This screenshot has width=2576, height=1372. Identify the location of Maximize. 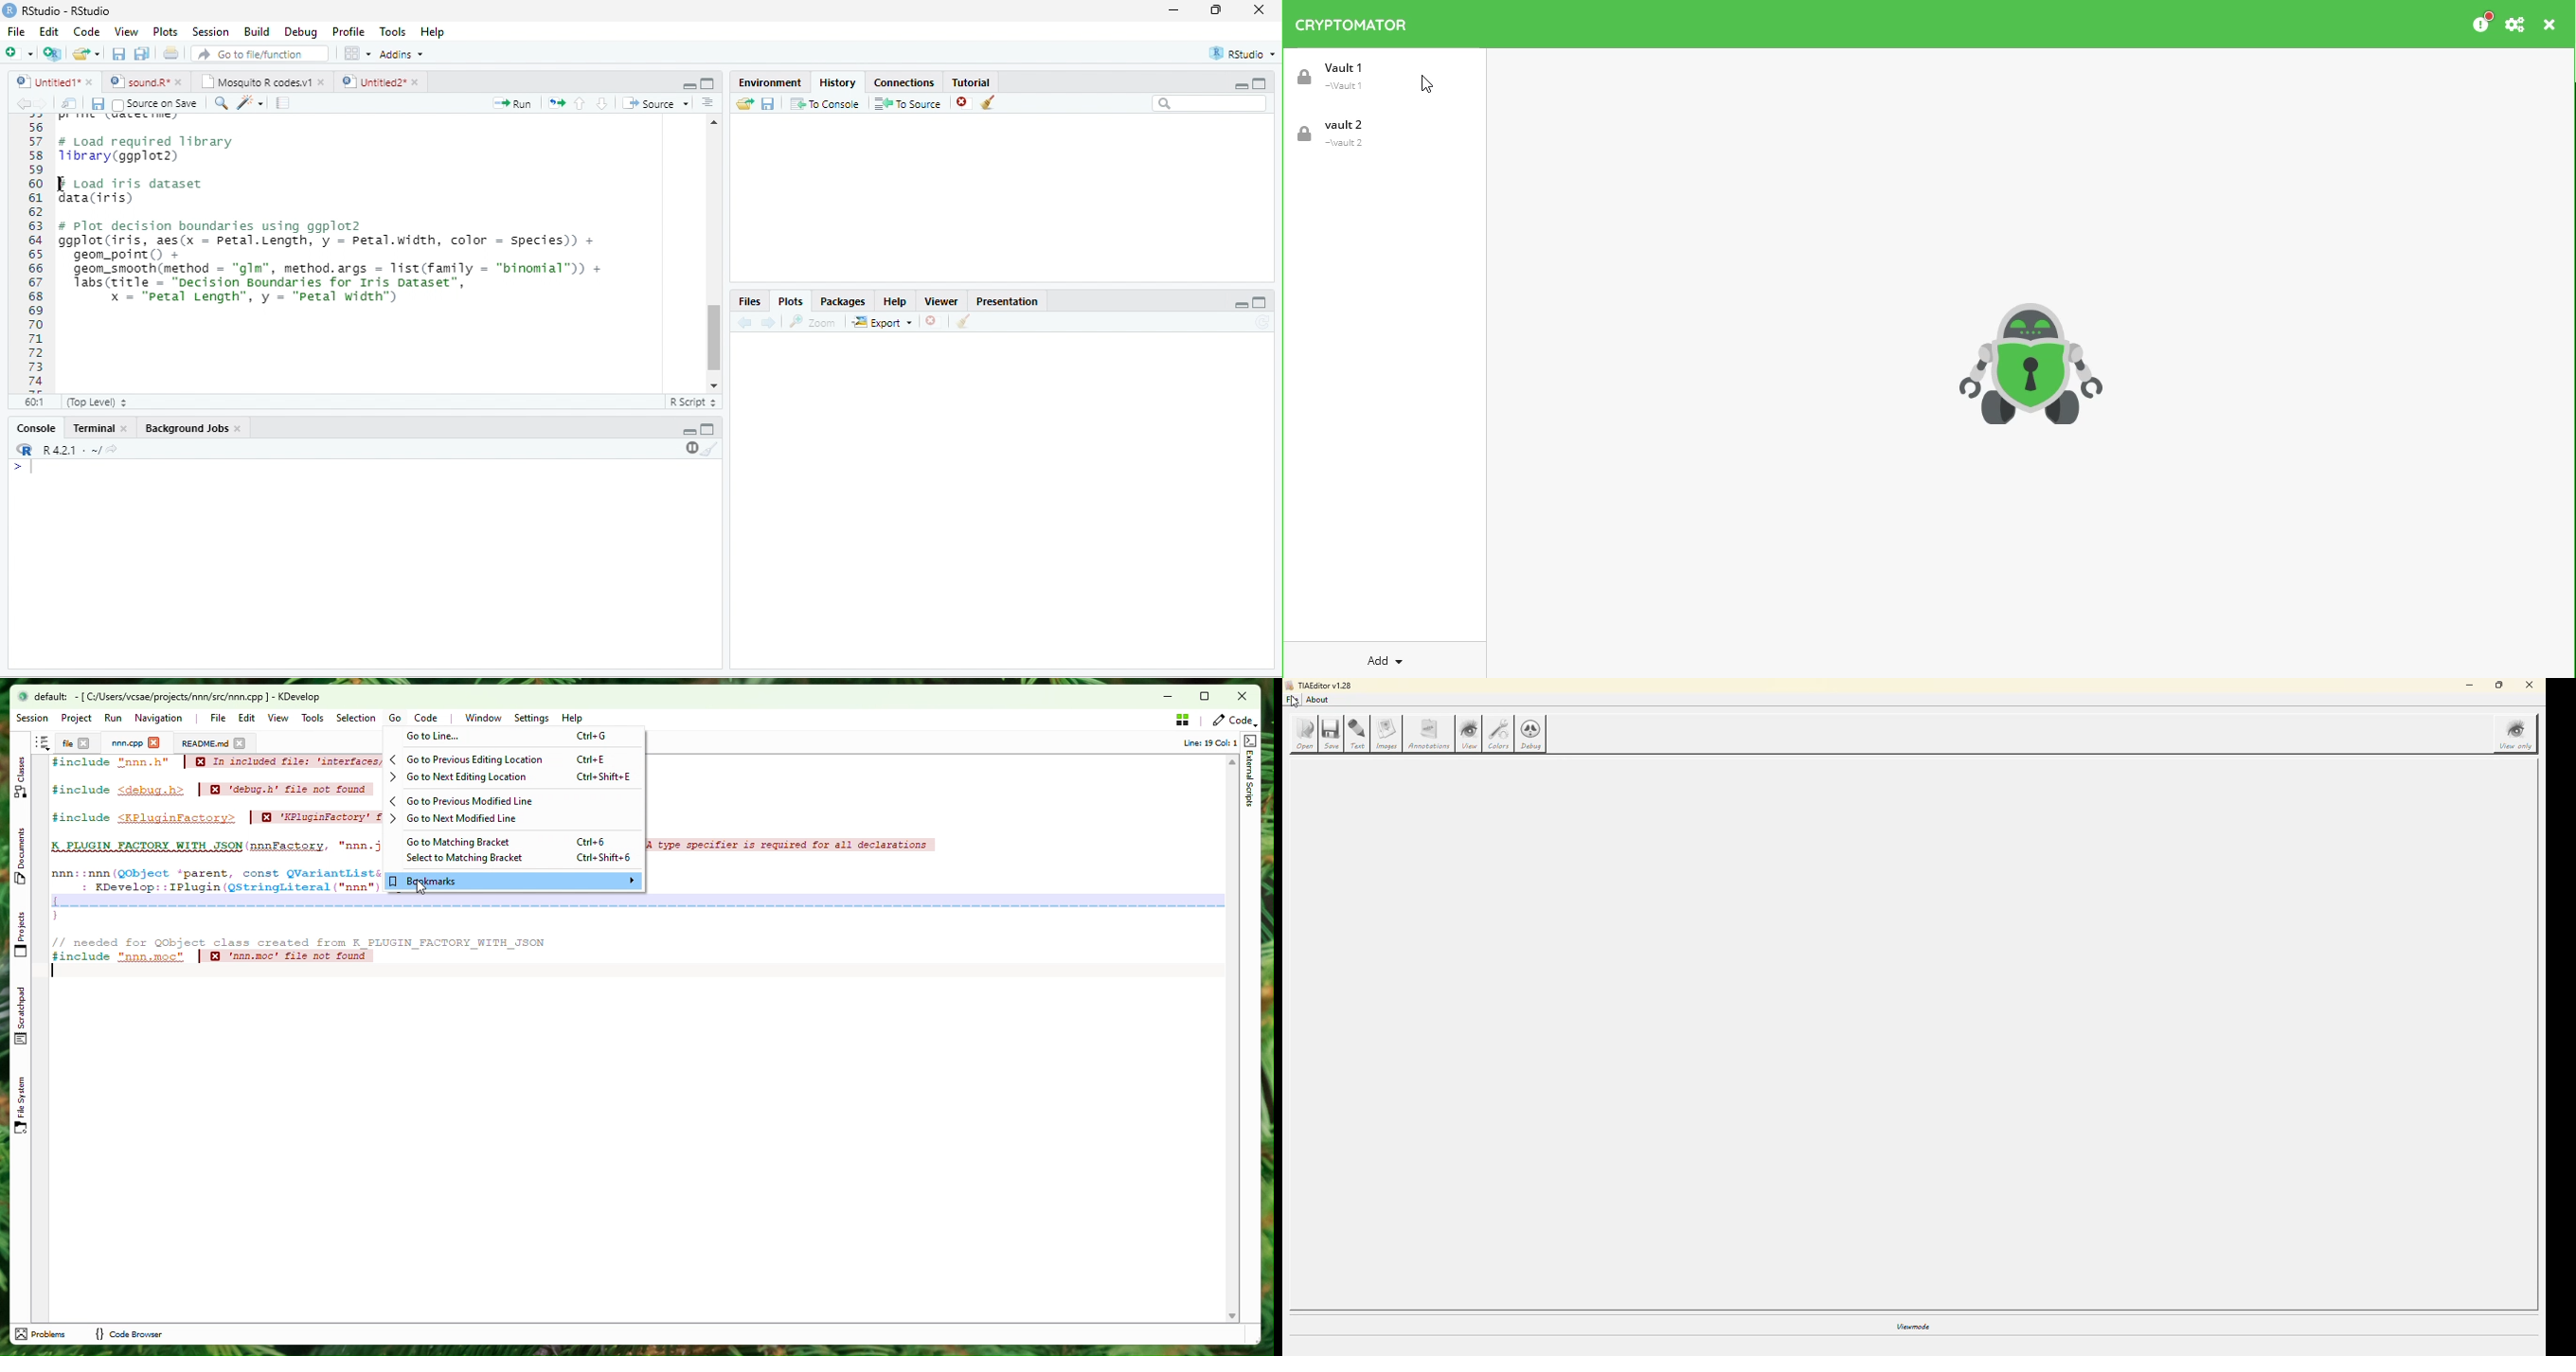
(1259, 302).